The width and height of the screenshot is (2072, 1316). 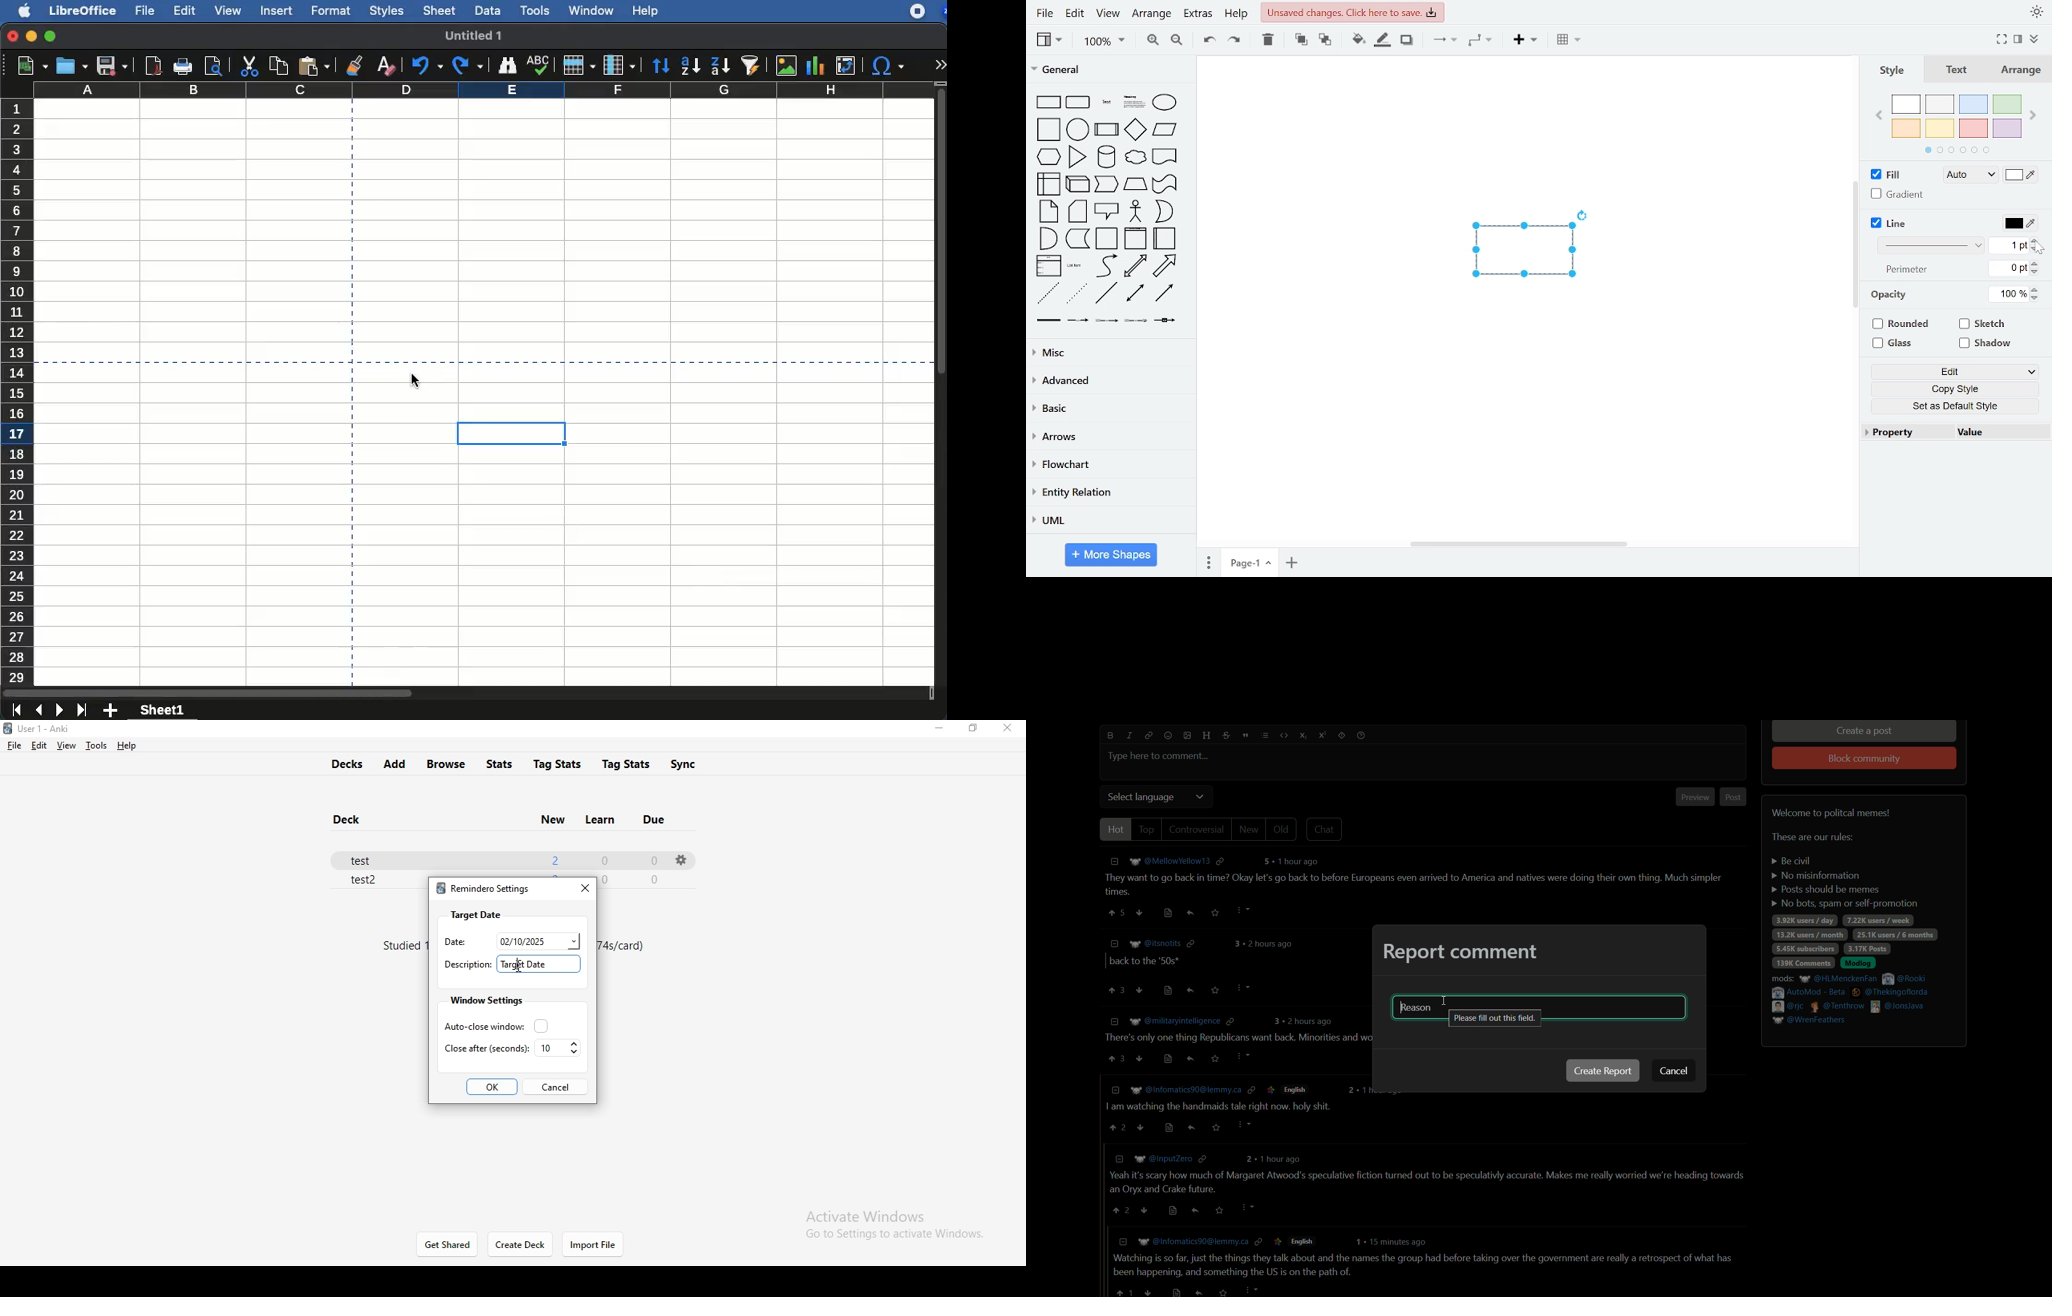 I want to click on increase perimeter, so click(x=2035, y=263).